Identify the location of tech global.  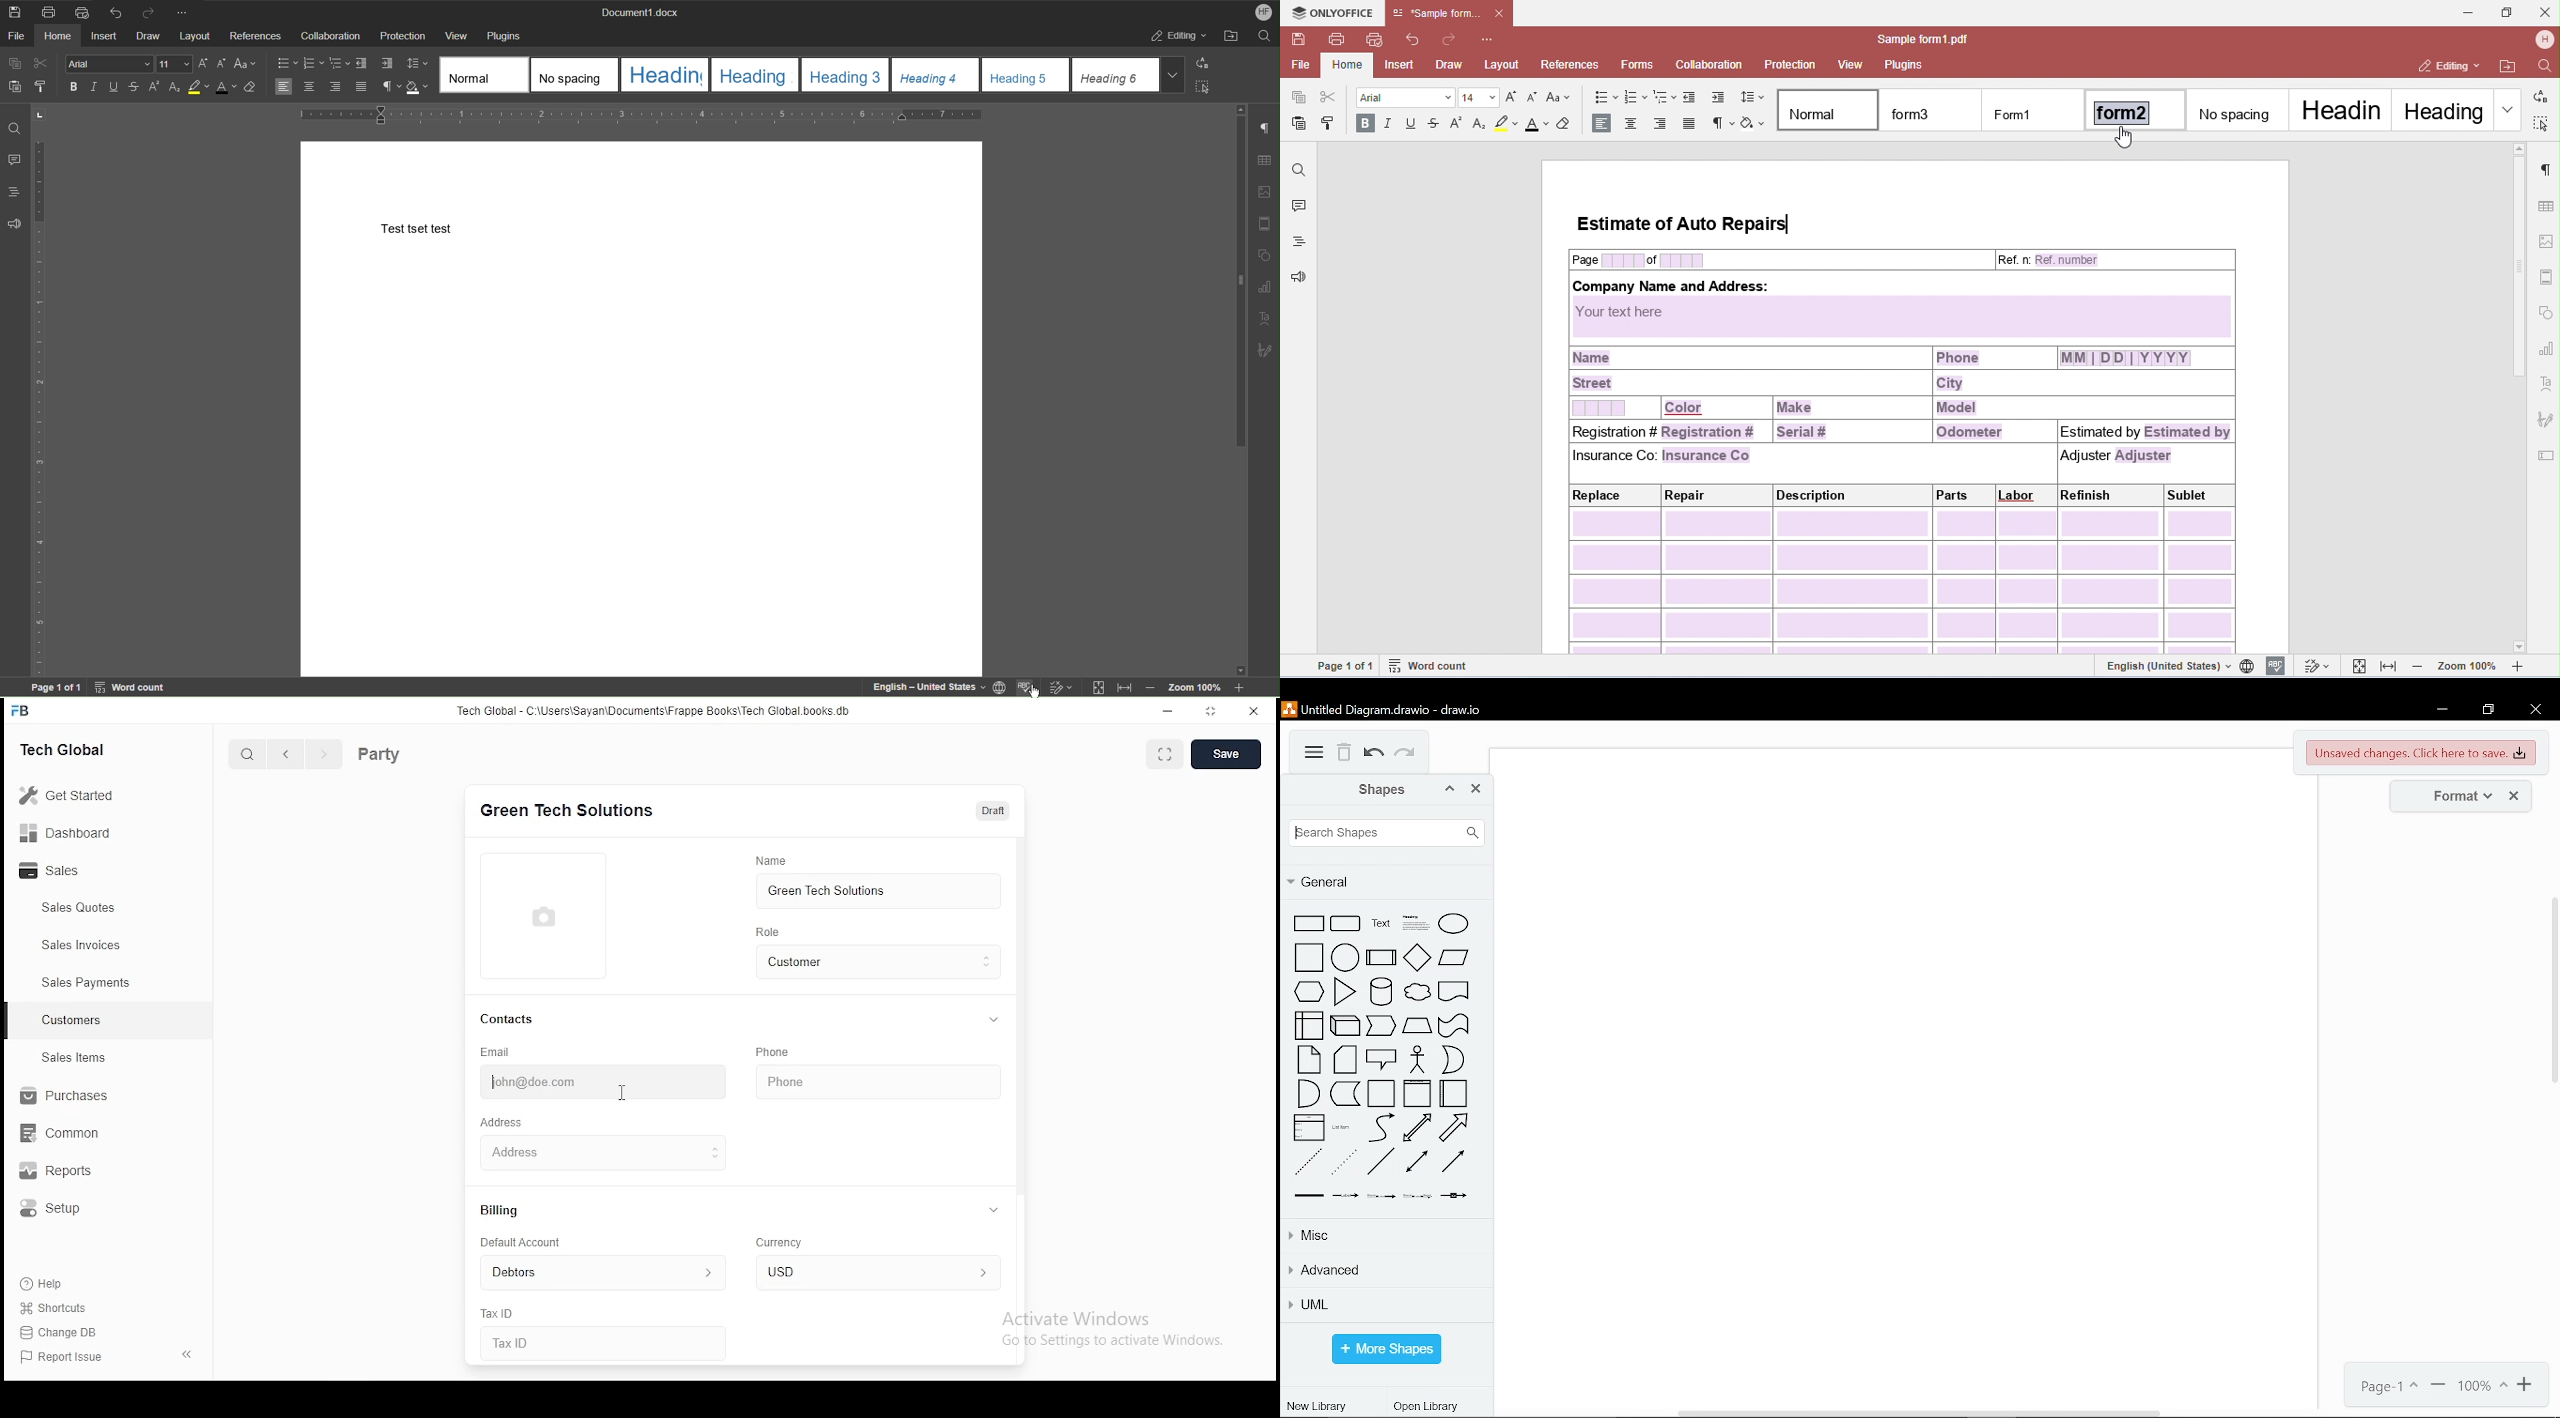
(67, 748).